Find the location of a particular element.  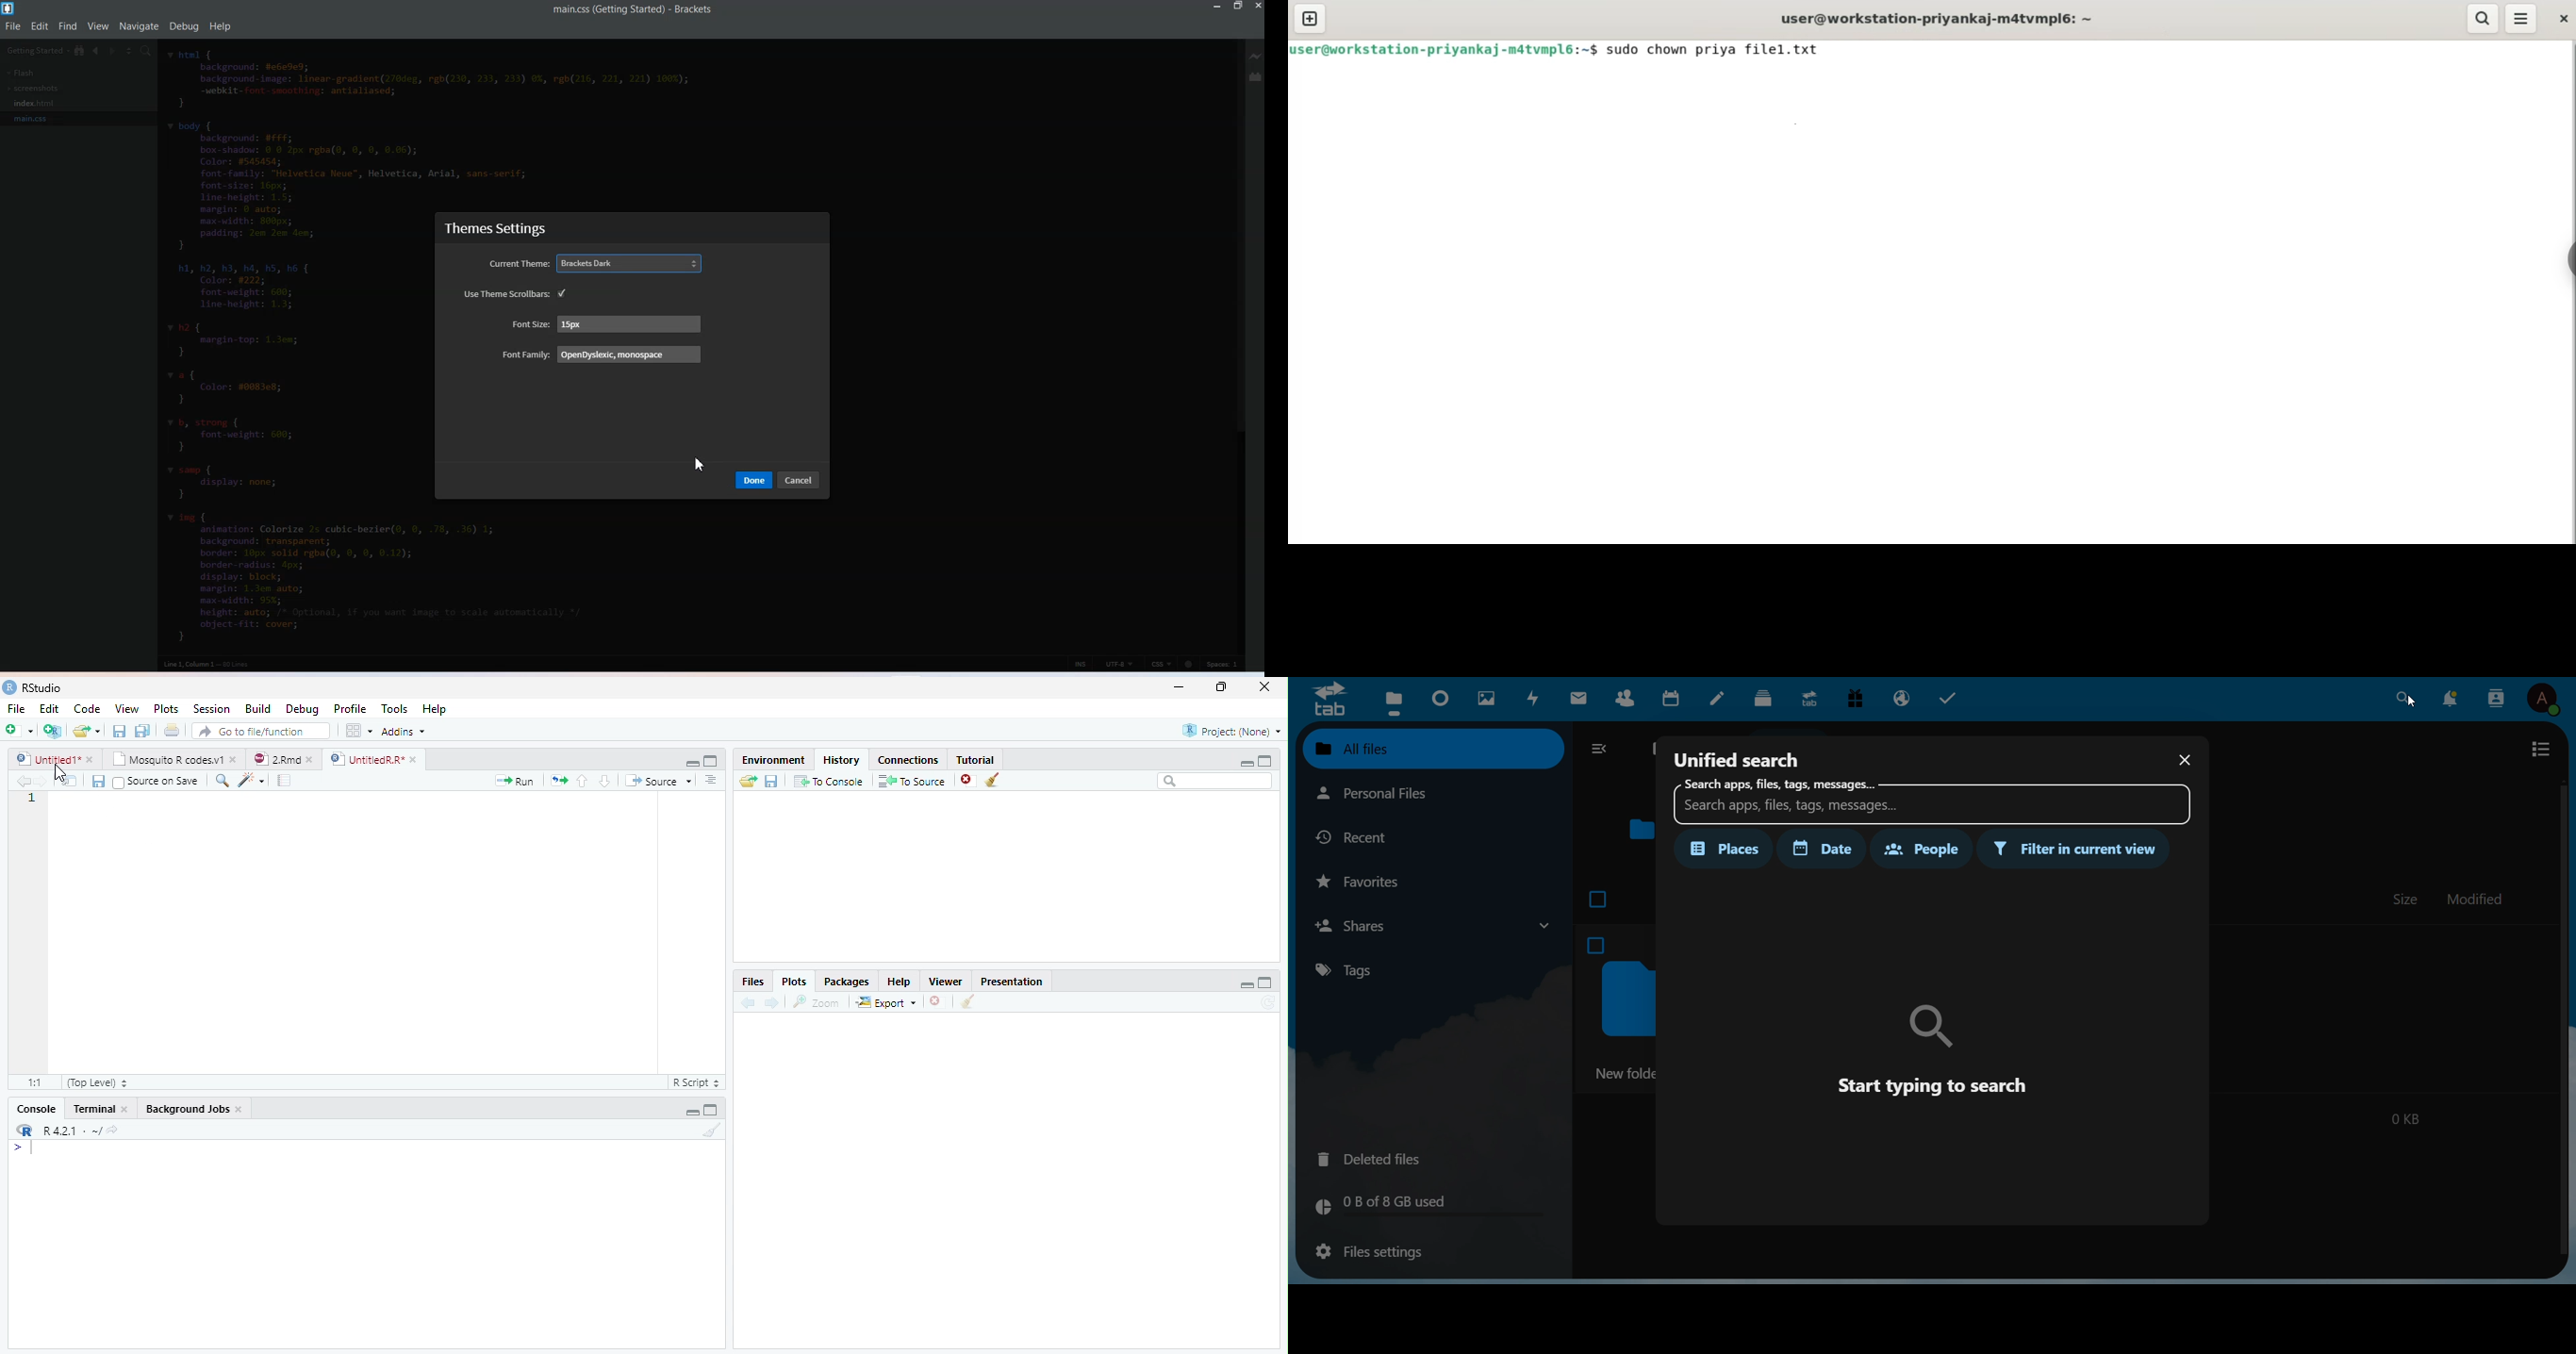

View the current working directory is located at coordinates (114, 1130).